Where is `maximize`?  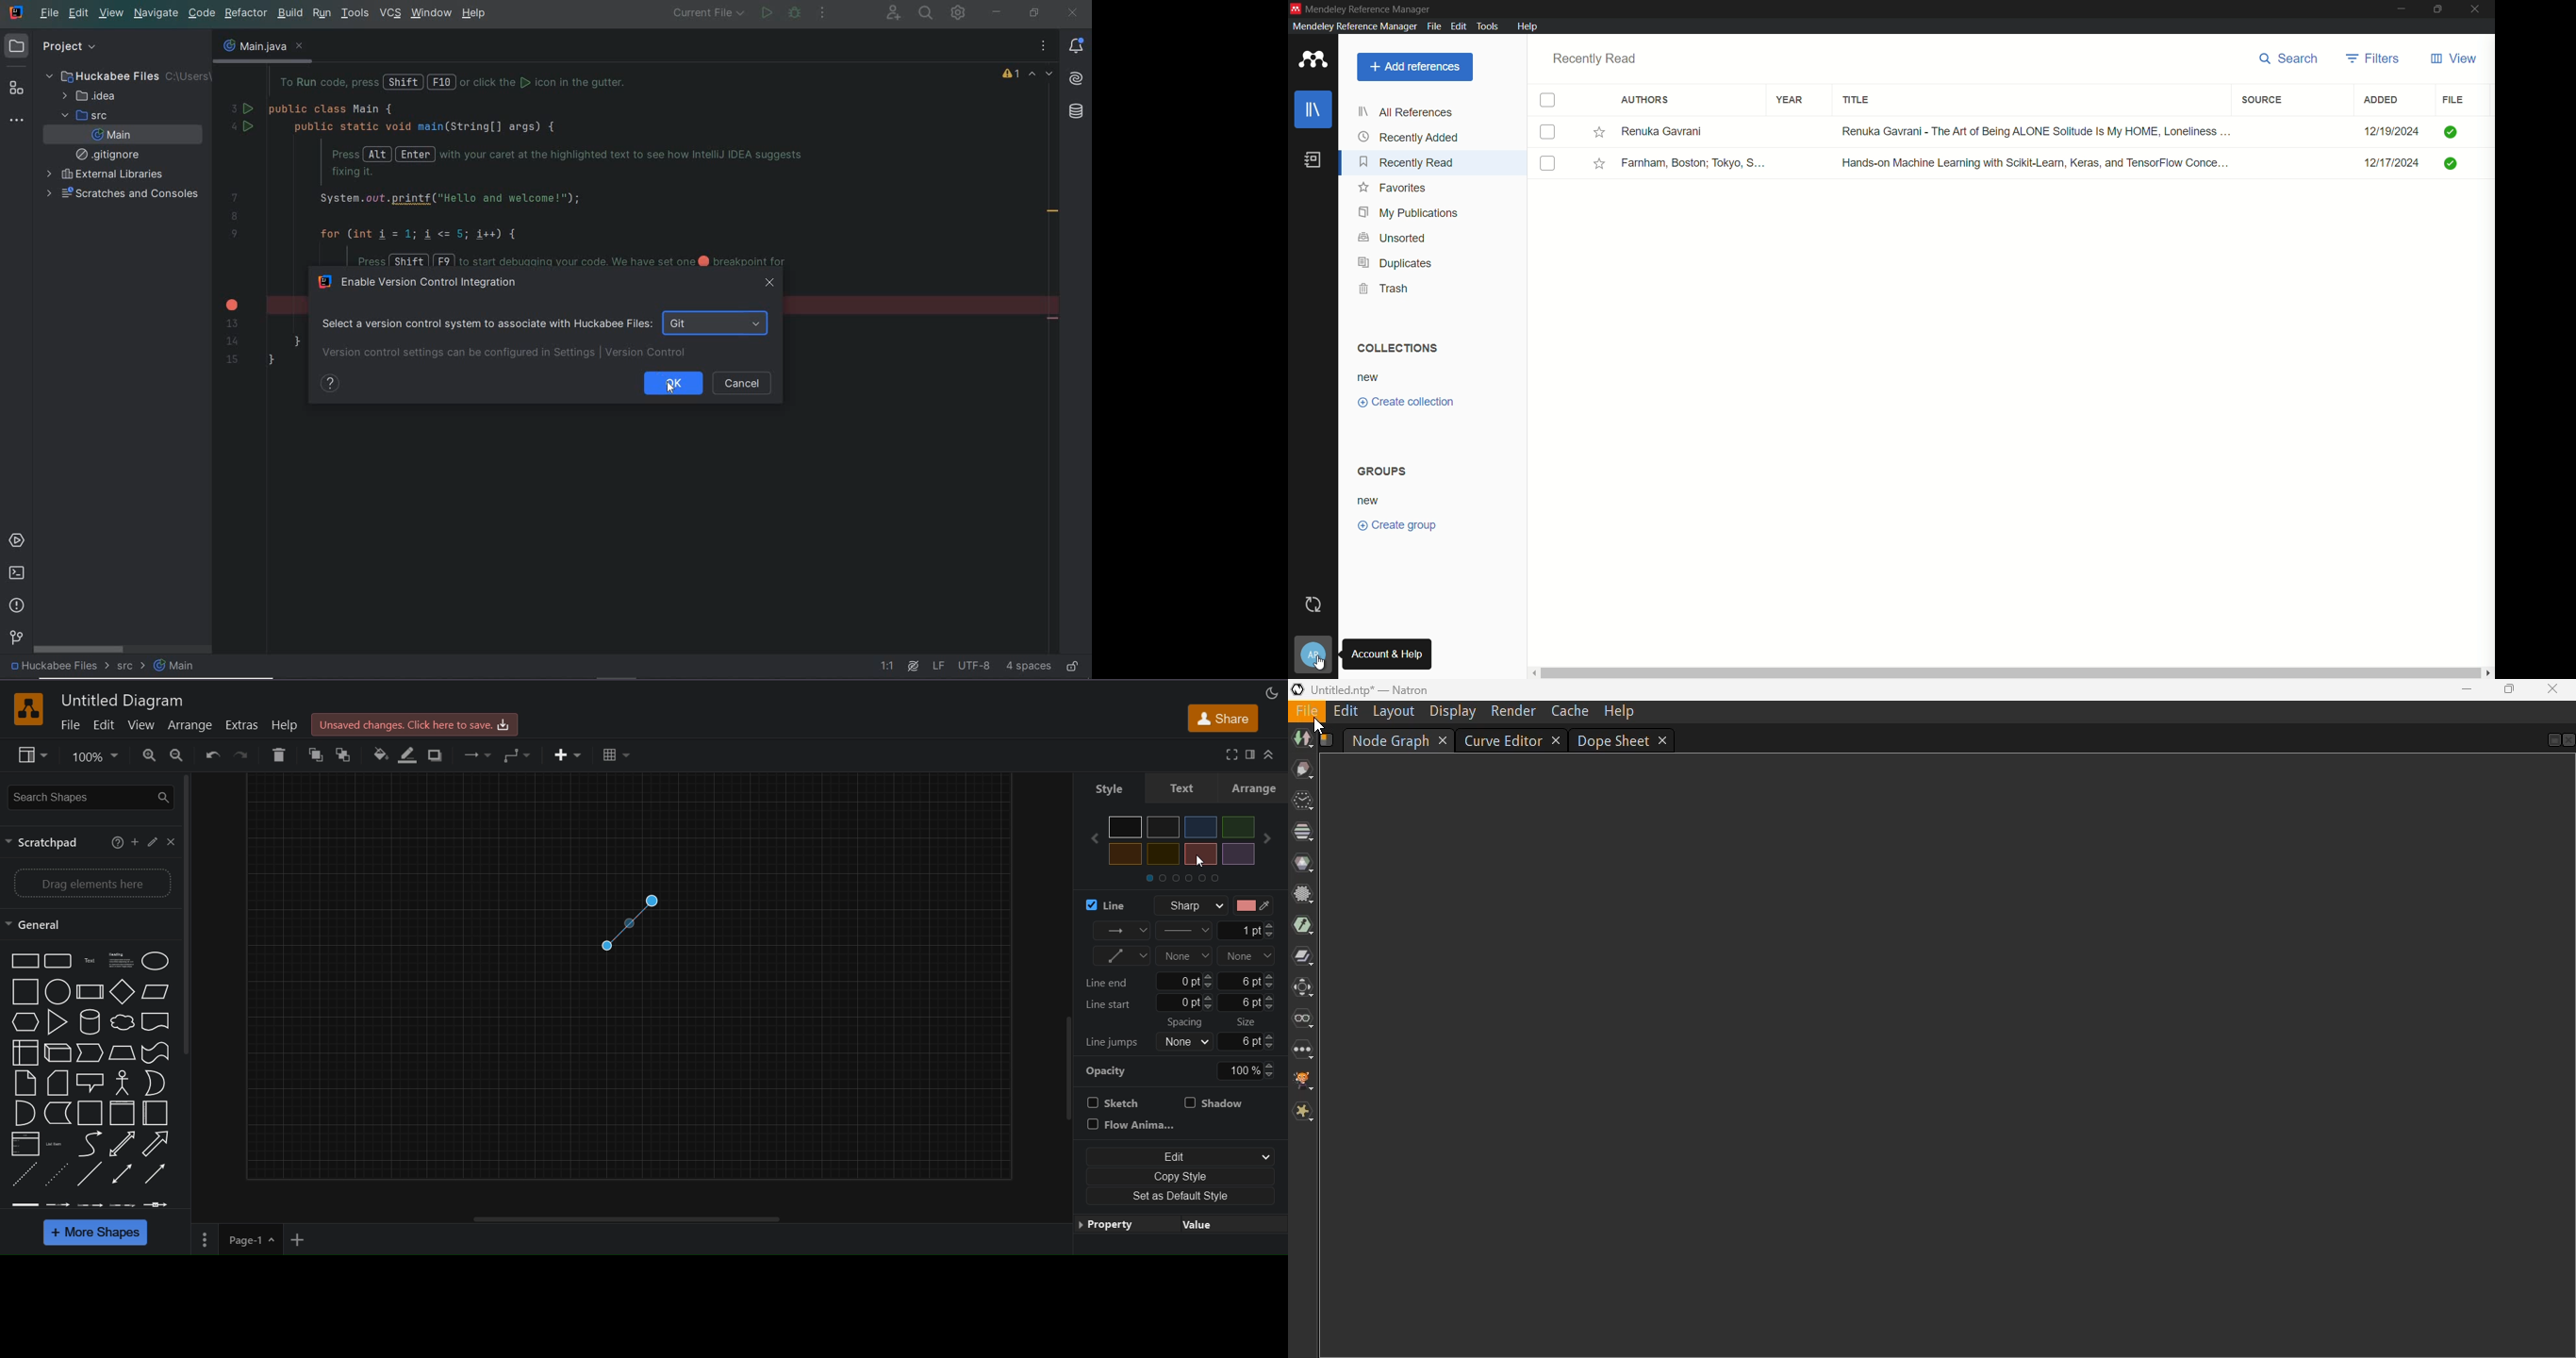 maximize is located at coordinates (2439, 9).